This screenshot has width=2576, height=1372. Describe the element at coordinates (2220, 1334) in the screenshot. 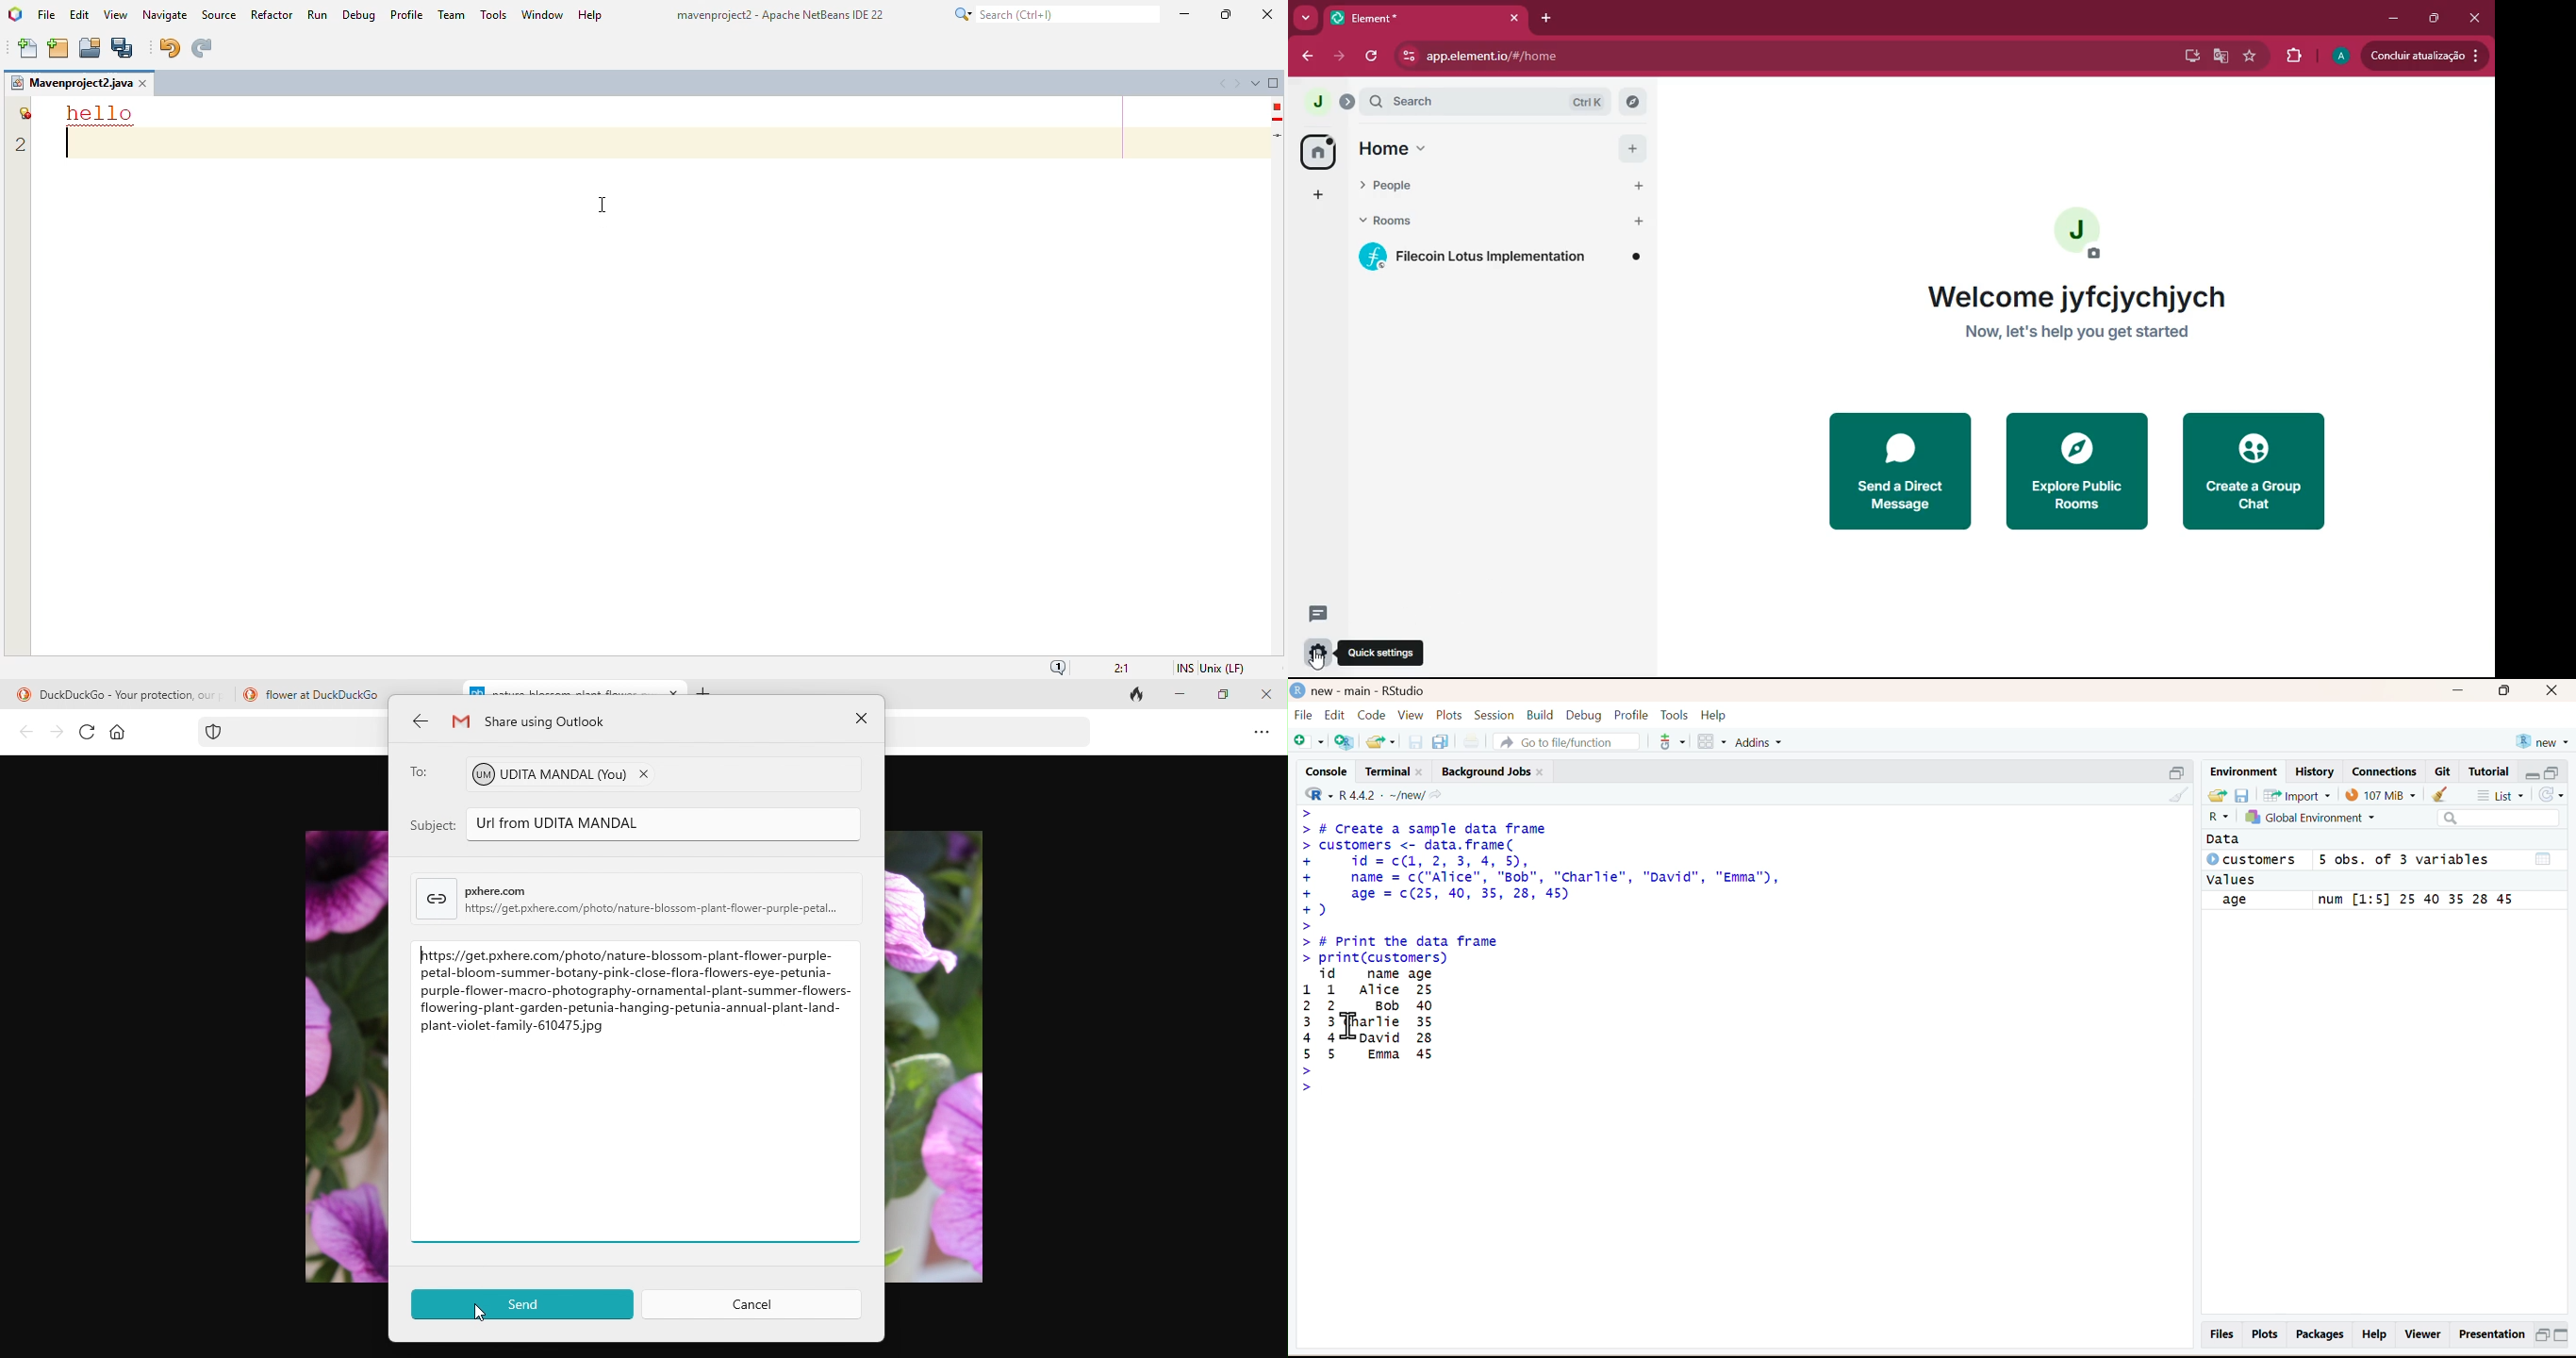

I see `Files` at that location.